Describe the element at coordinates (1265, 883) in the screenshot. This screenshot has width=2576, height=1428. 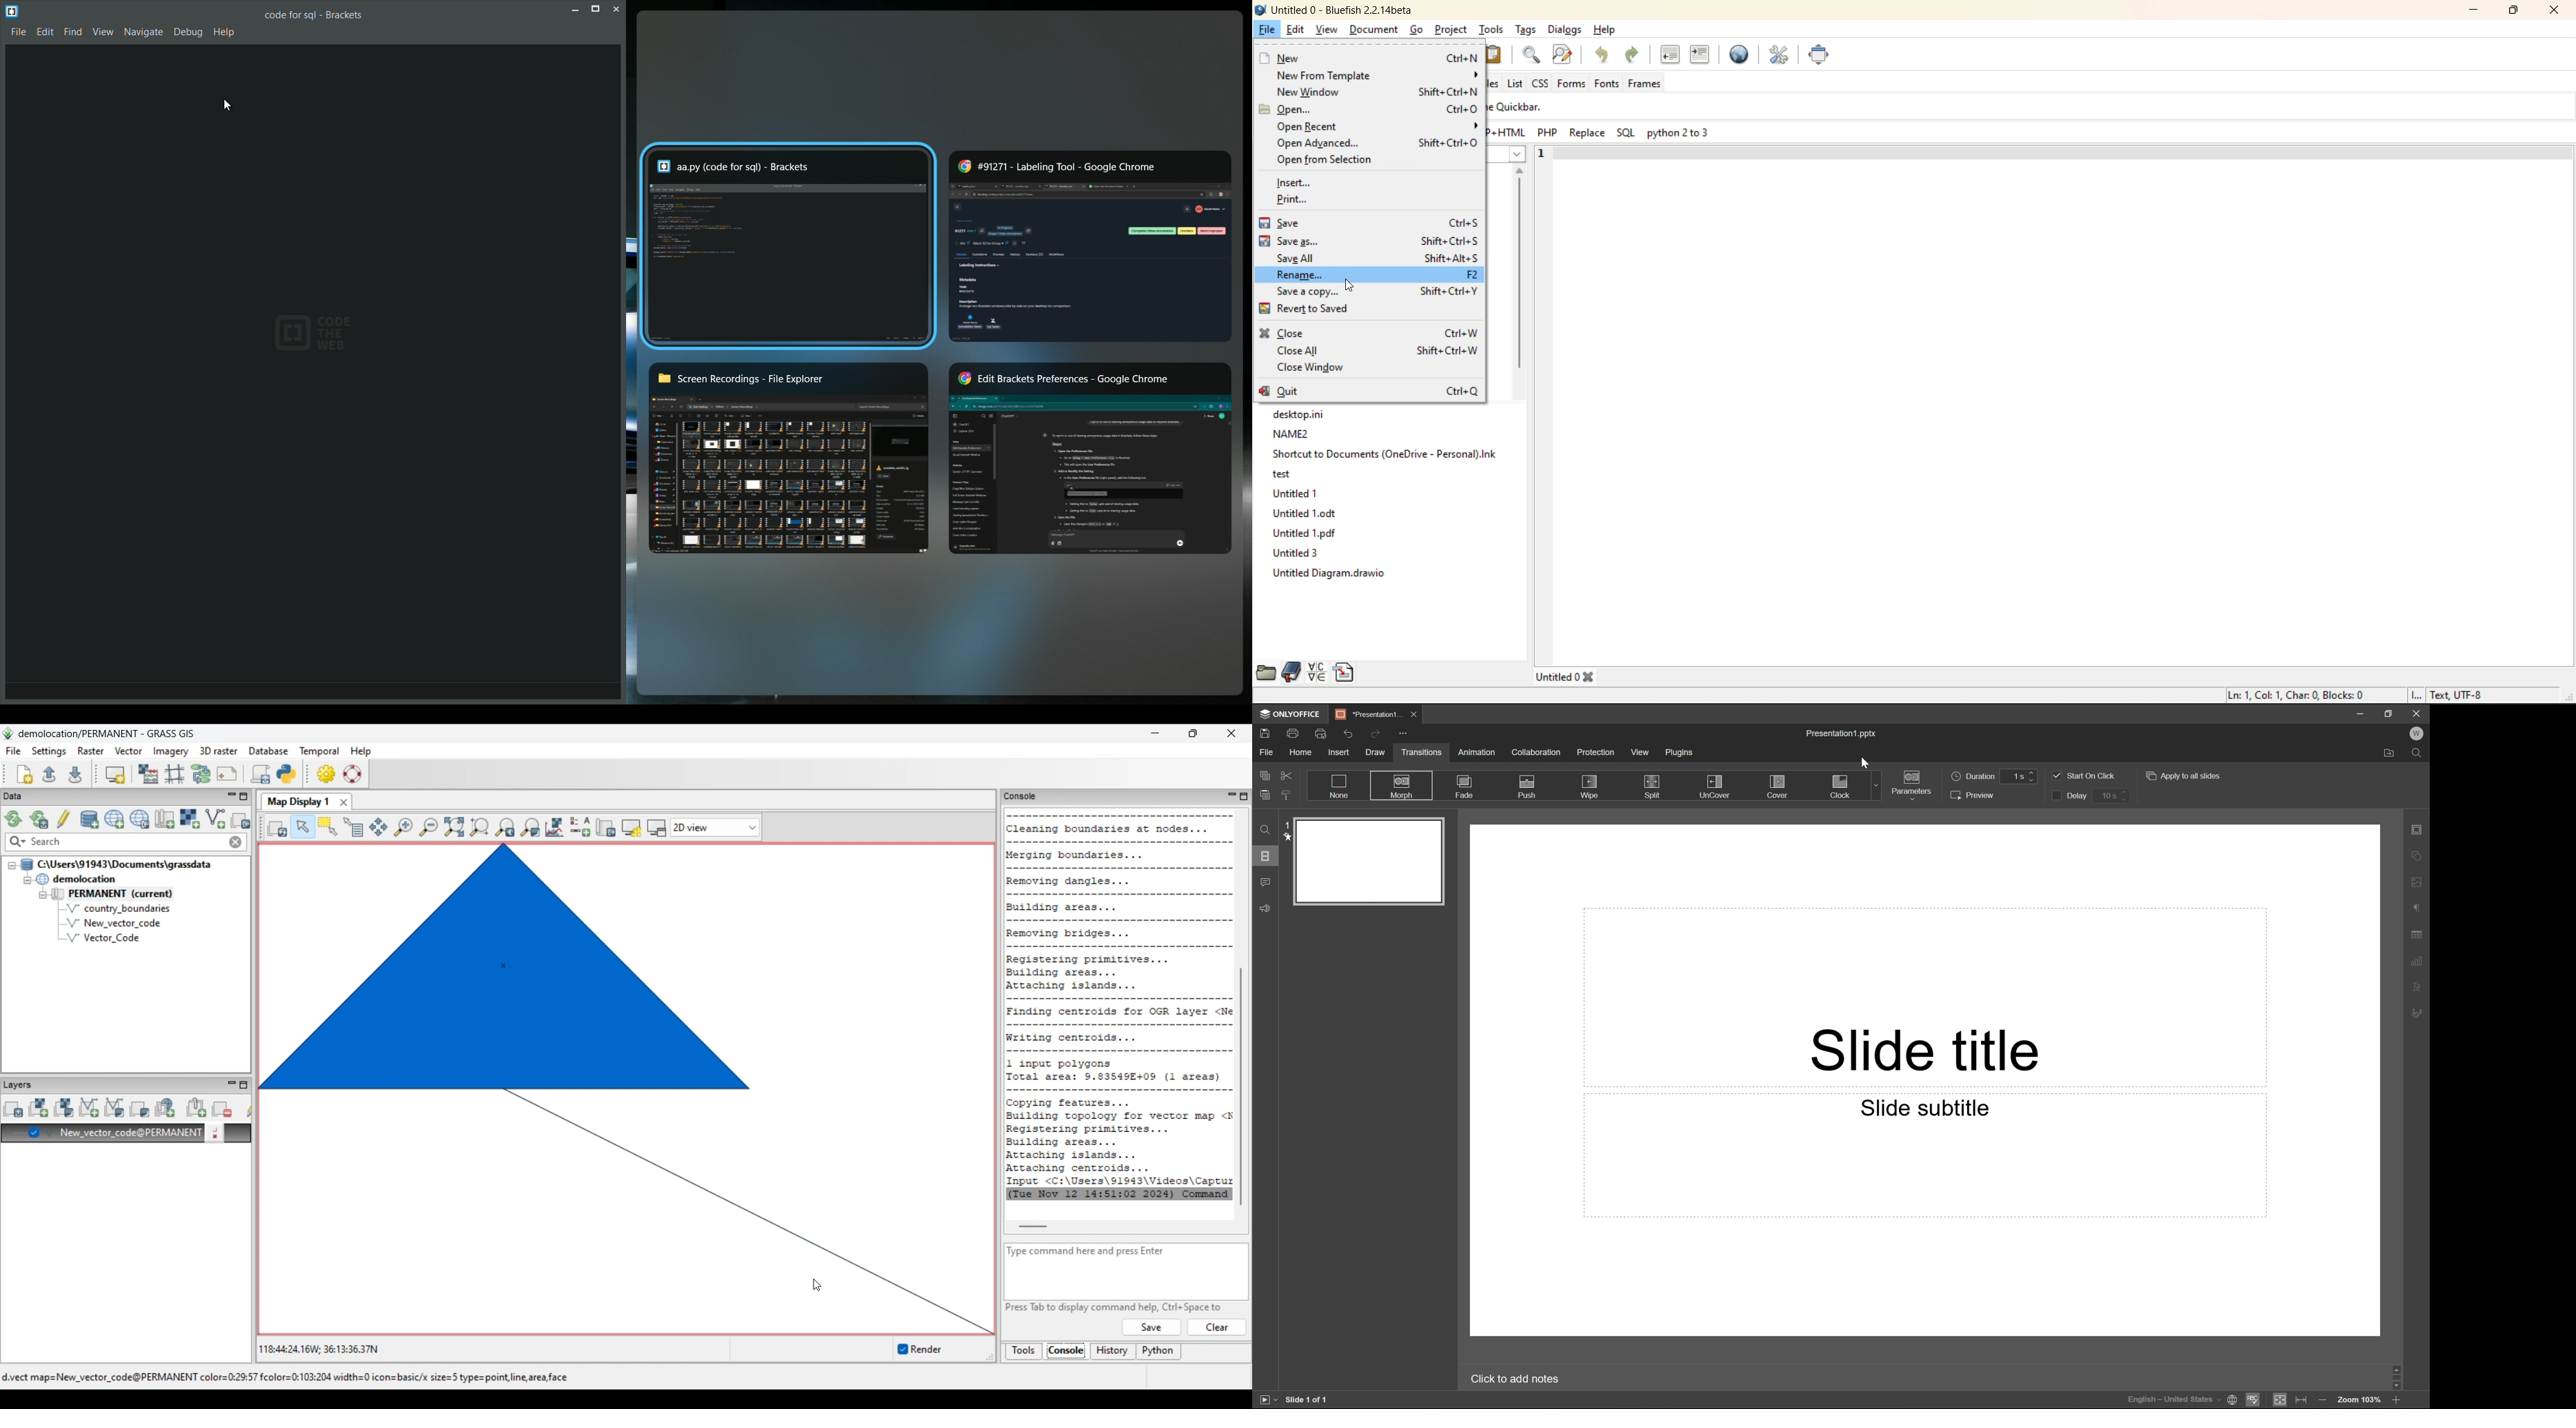
I see `Comments` at that location.